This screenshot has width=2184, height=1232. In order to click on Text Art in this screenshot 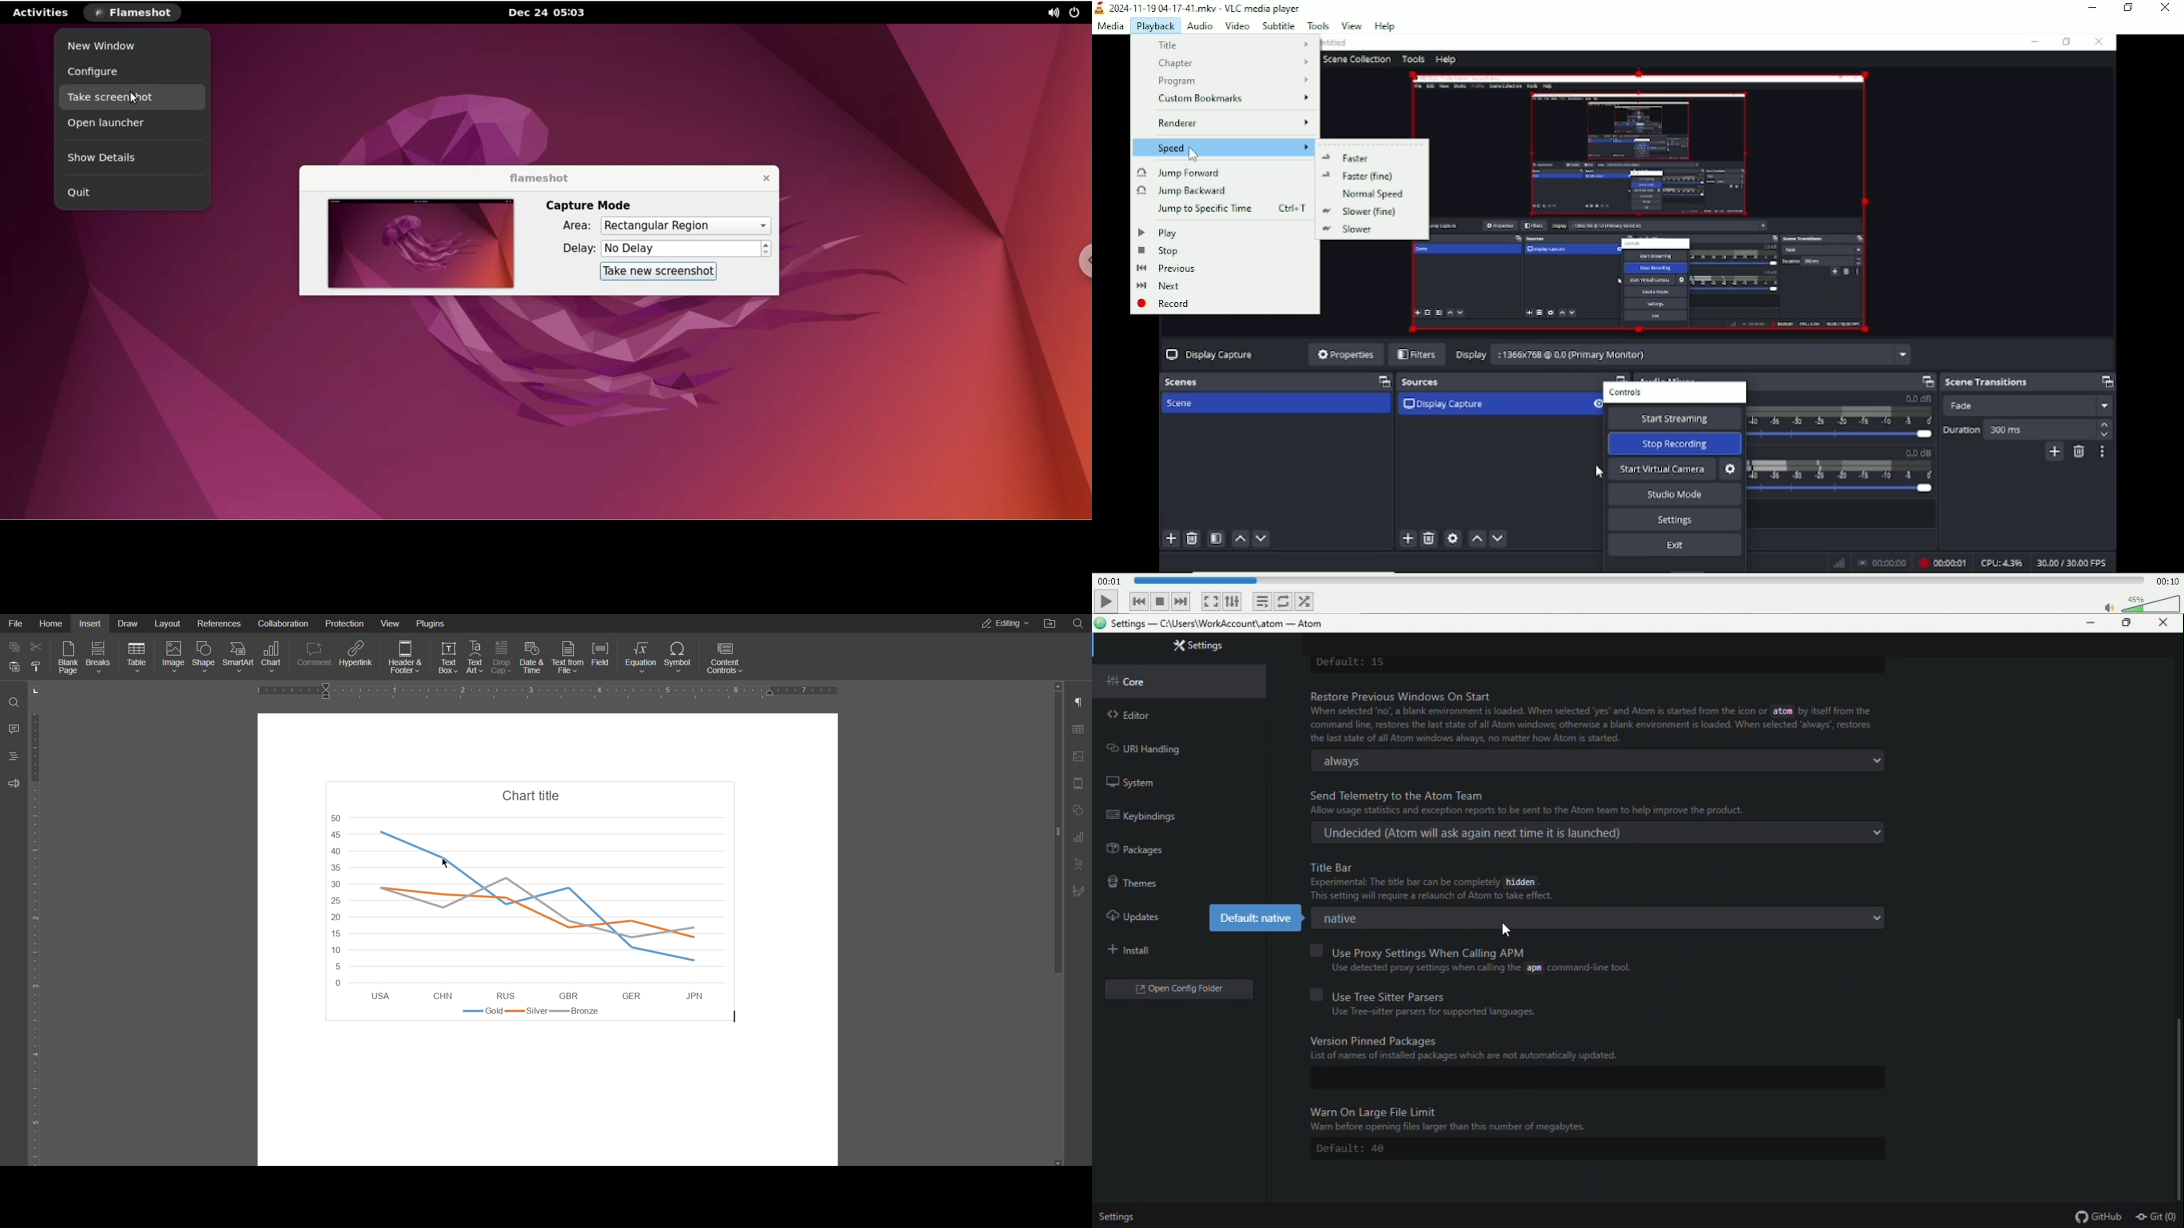, I will do `click(474, 656)`.